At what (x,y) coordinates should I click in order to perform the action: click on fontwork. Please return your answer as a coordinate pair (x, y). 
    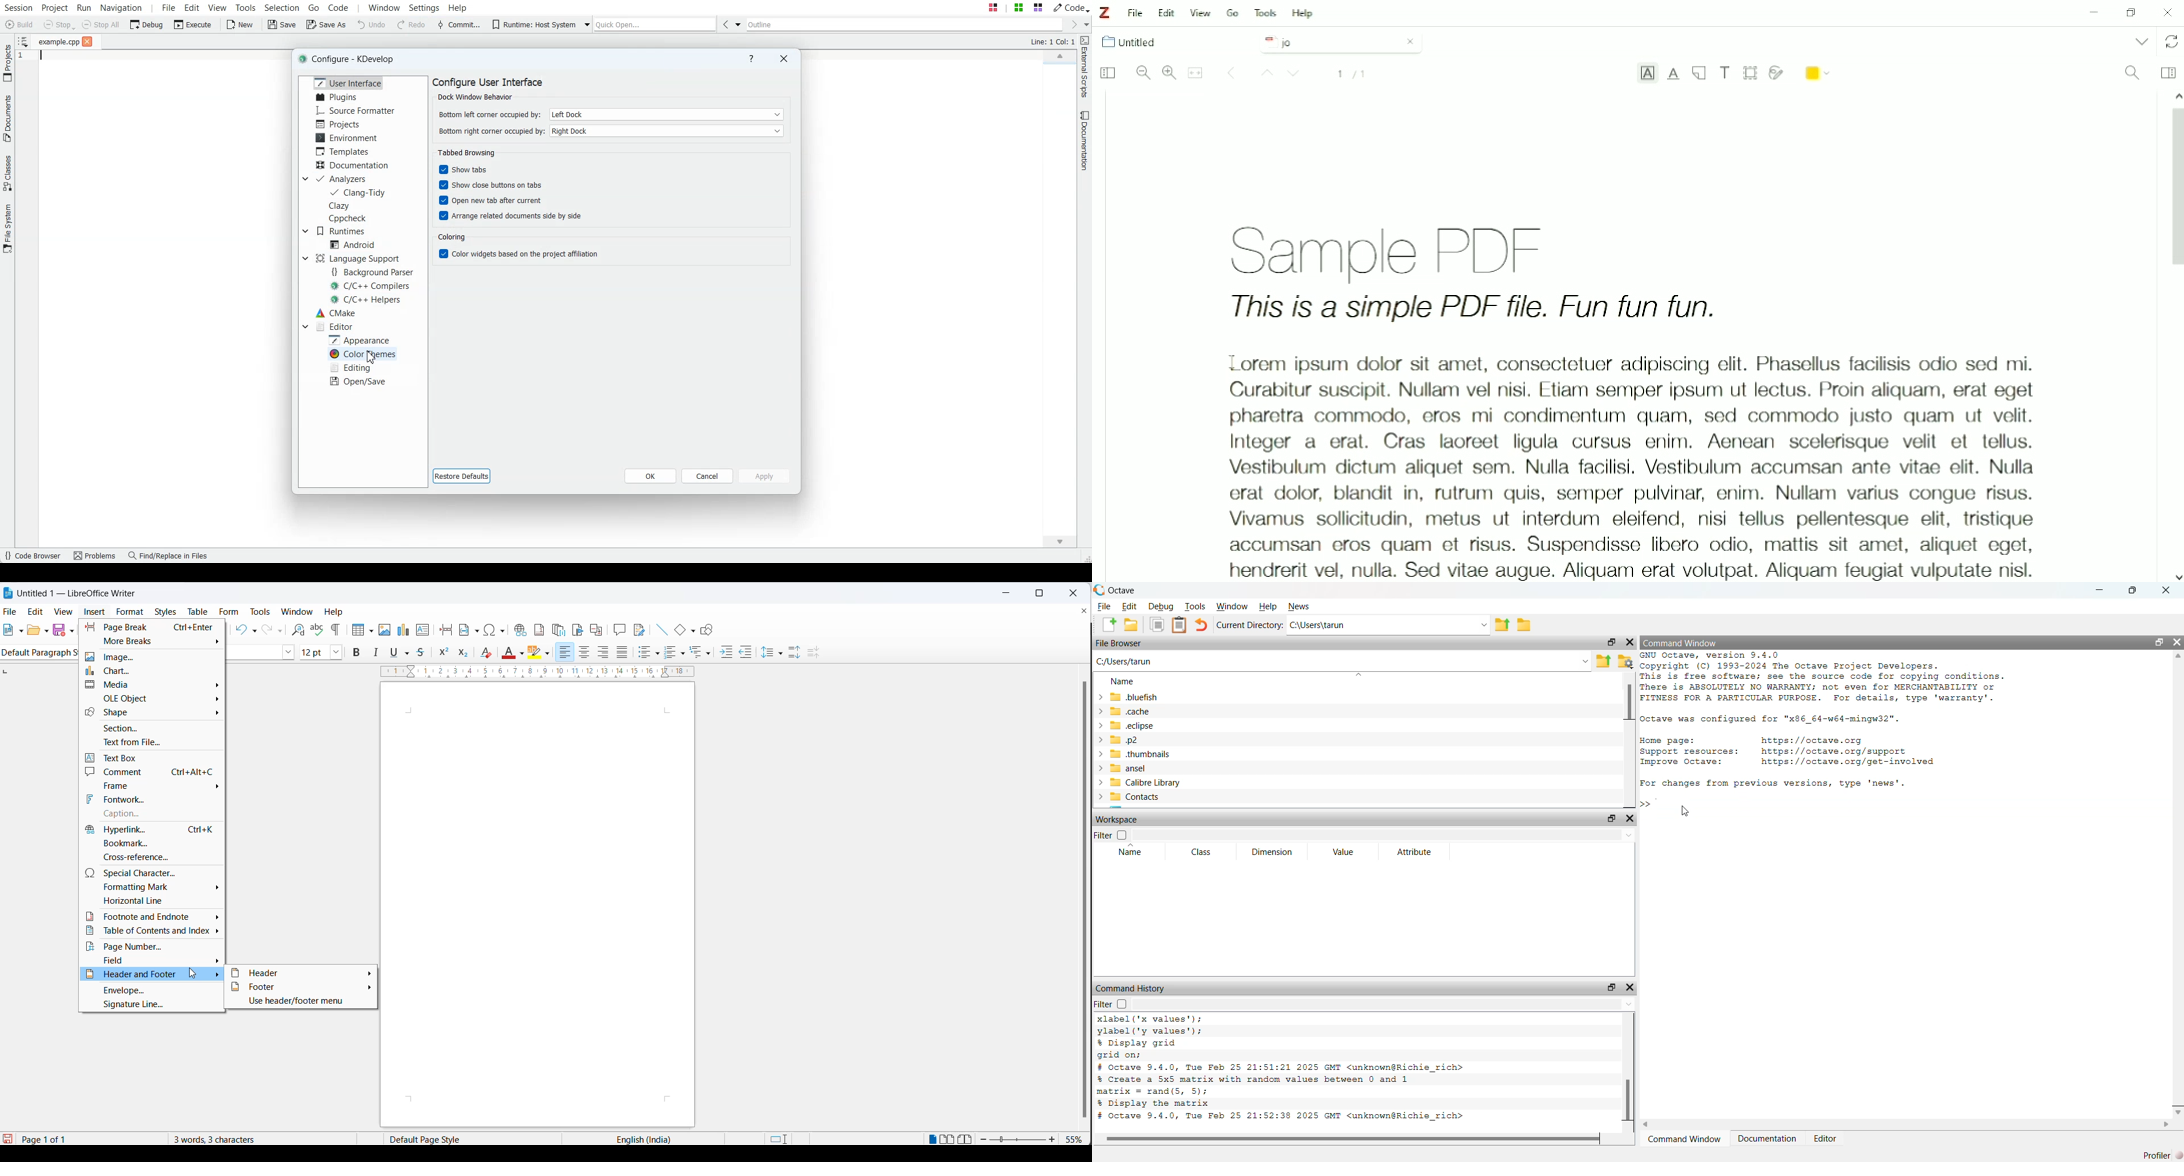
    Looking at the image, I should click on (152, 800).